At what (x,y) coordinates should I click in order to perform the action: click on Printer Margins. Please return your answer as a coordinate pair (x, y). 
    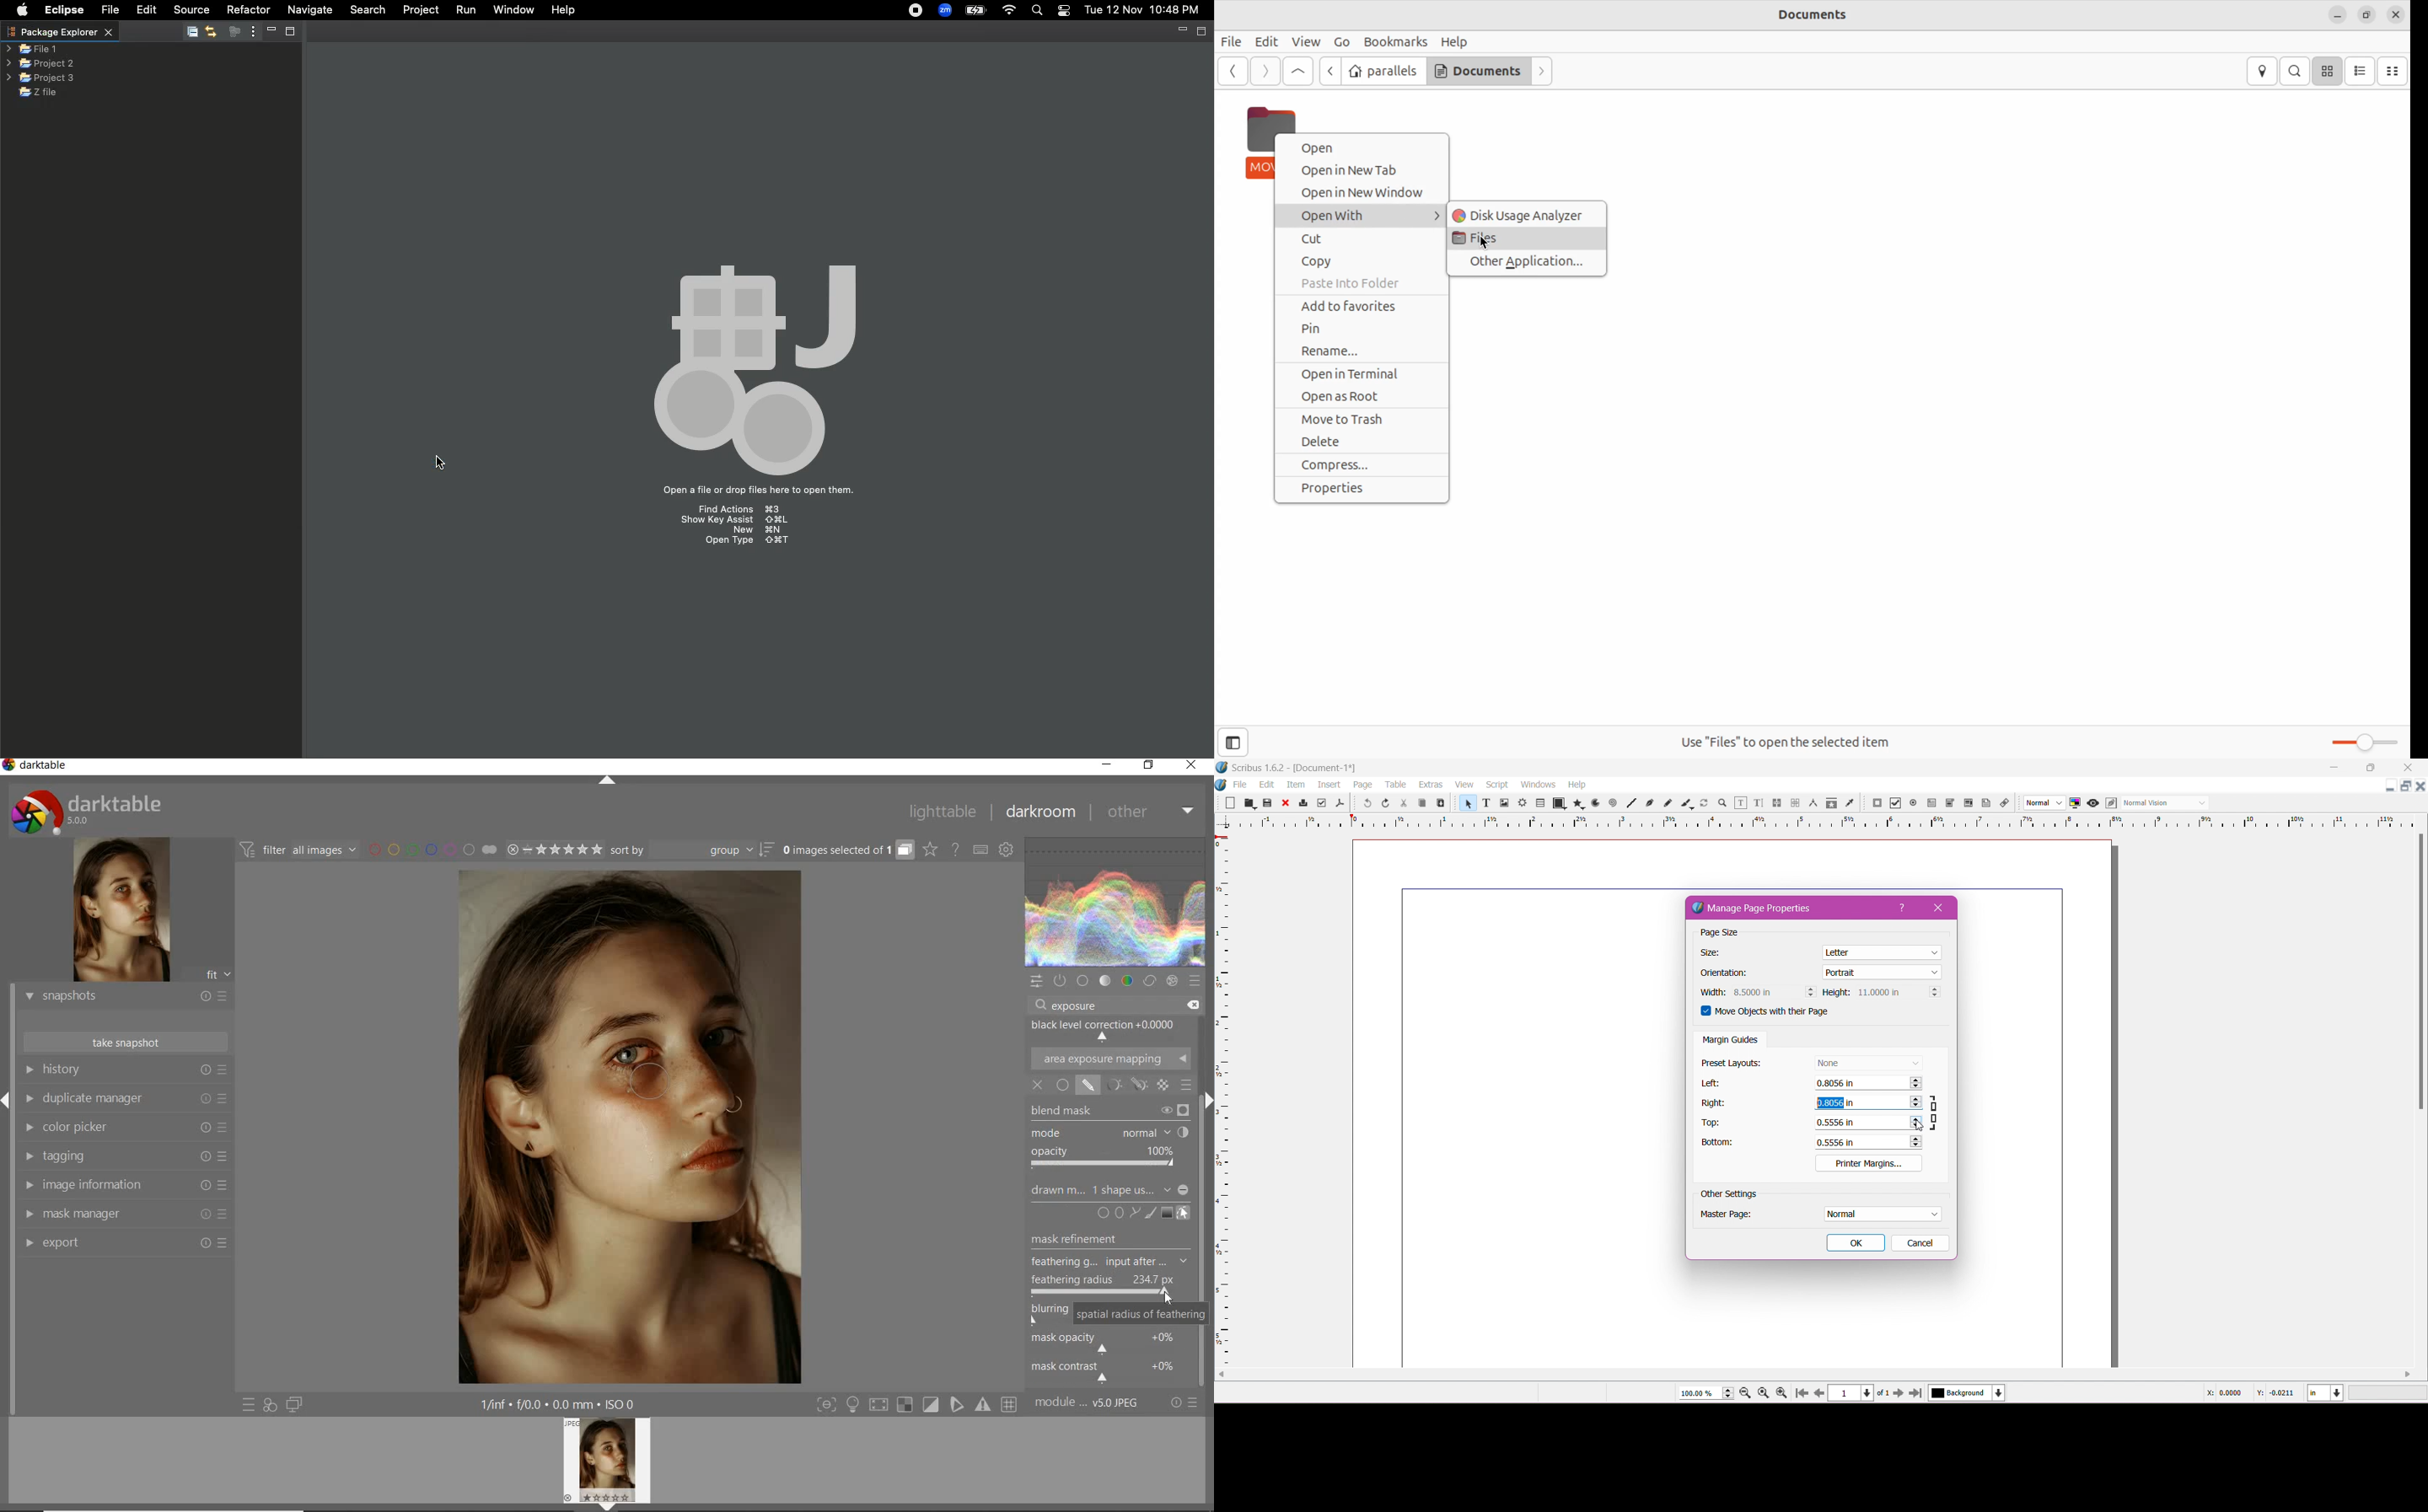
    Looking at the image, I should click on (1868, 1163).